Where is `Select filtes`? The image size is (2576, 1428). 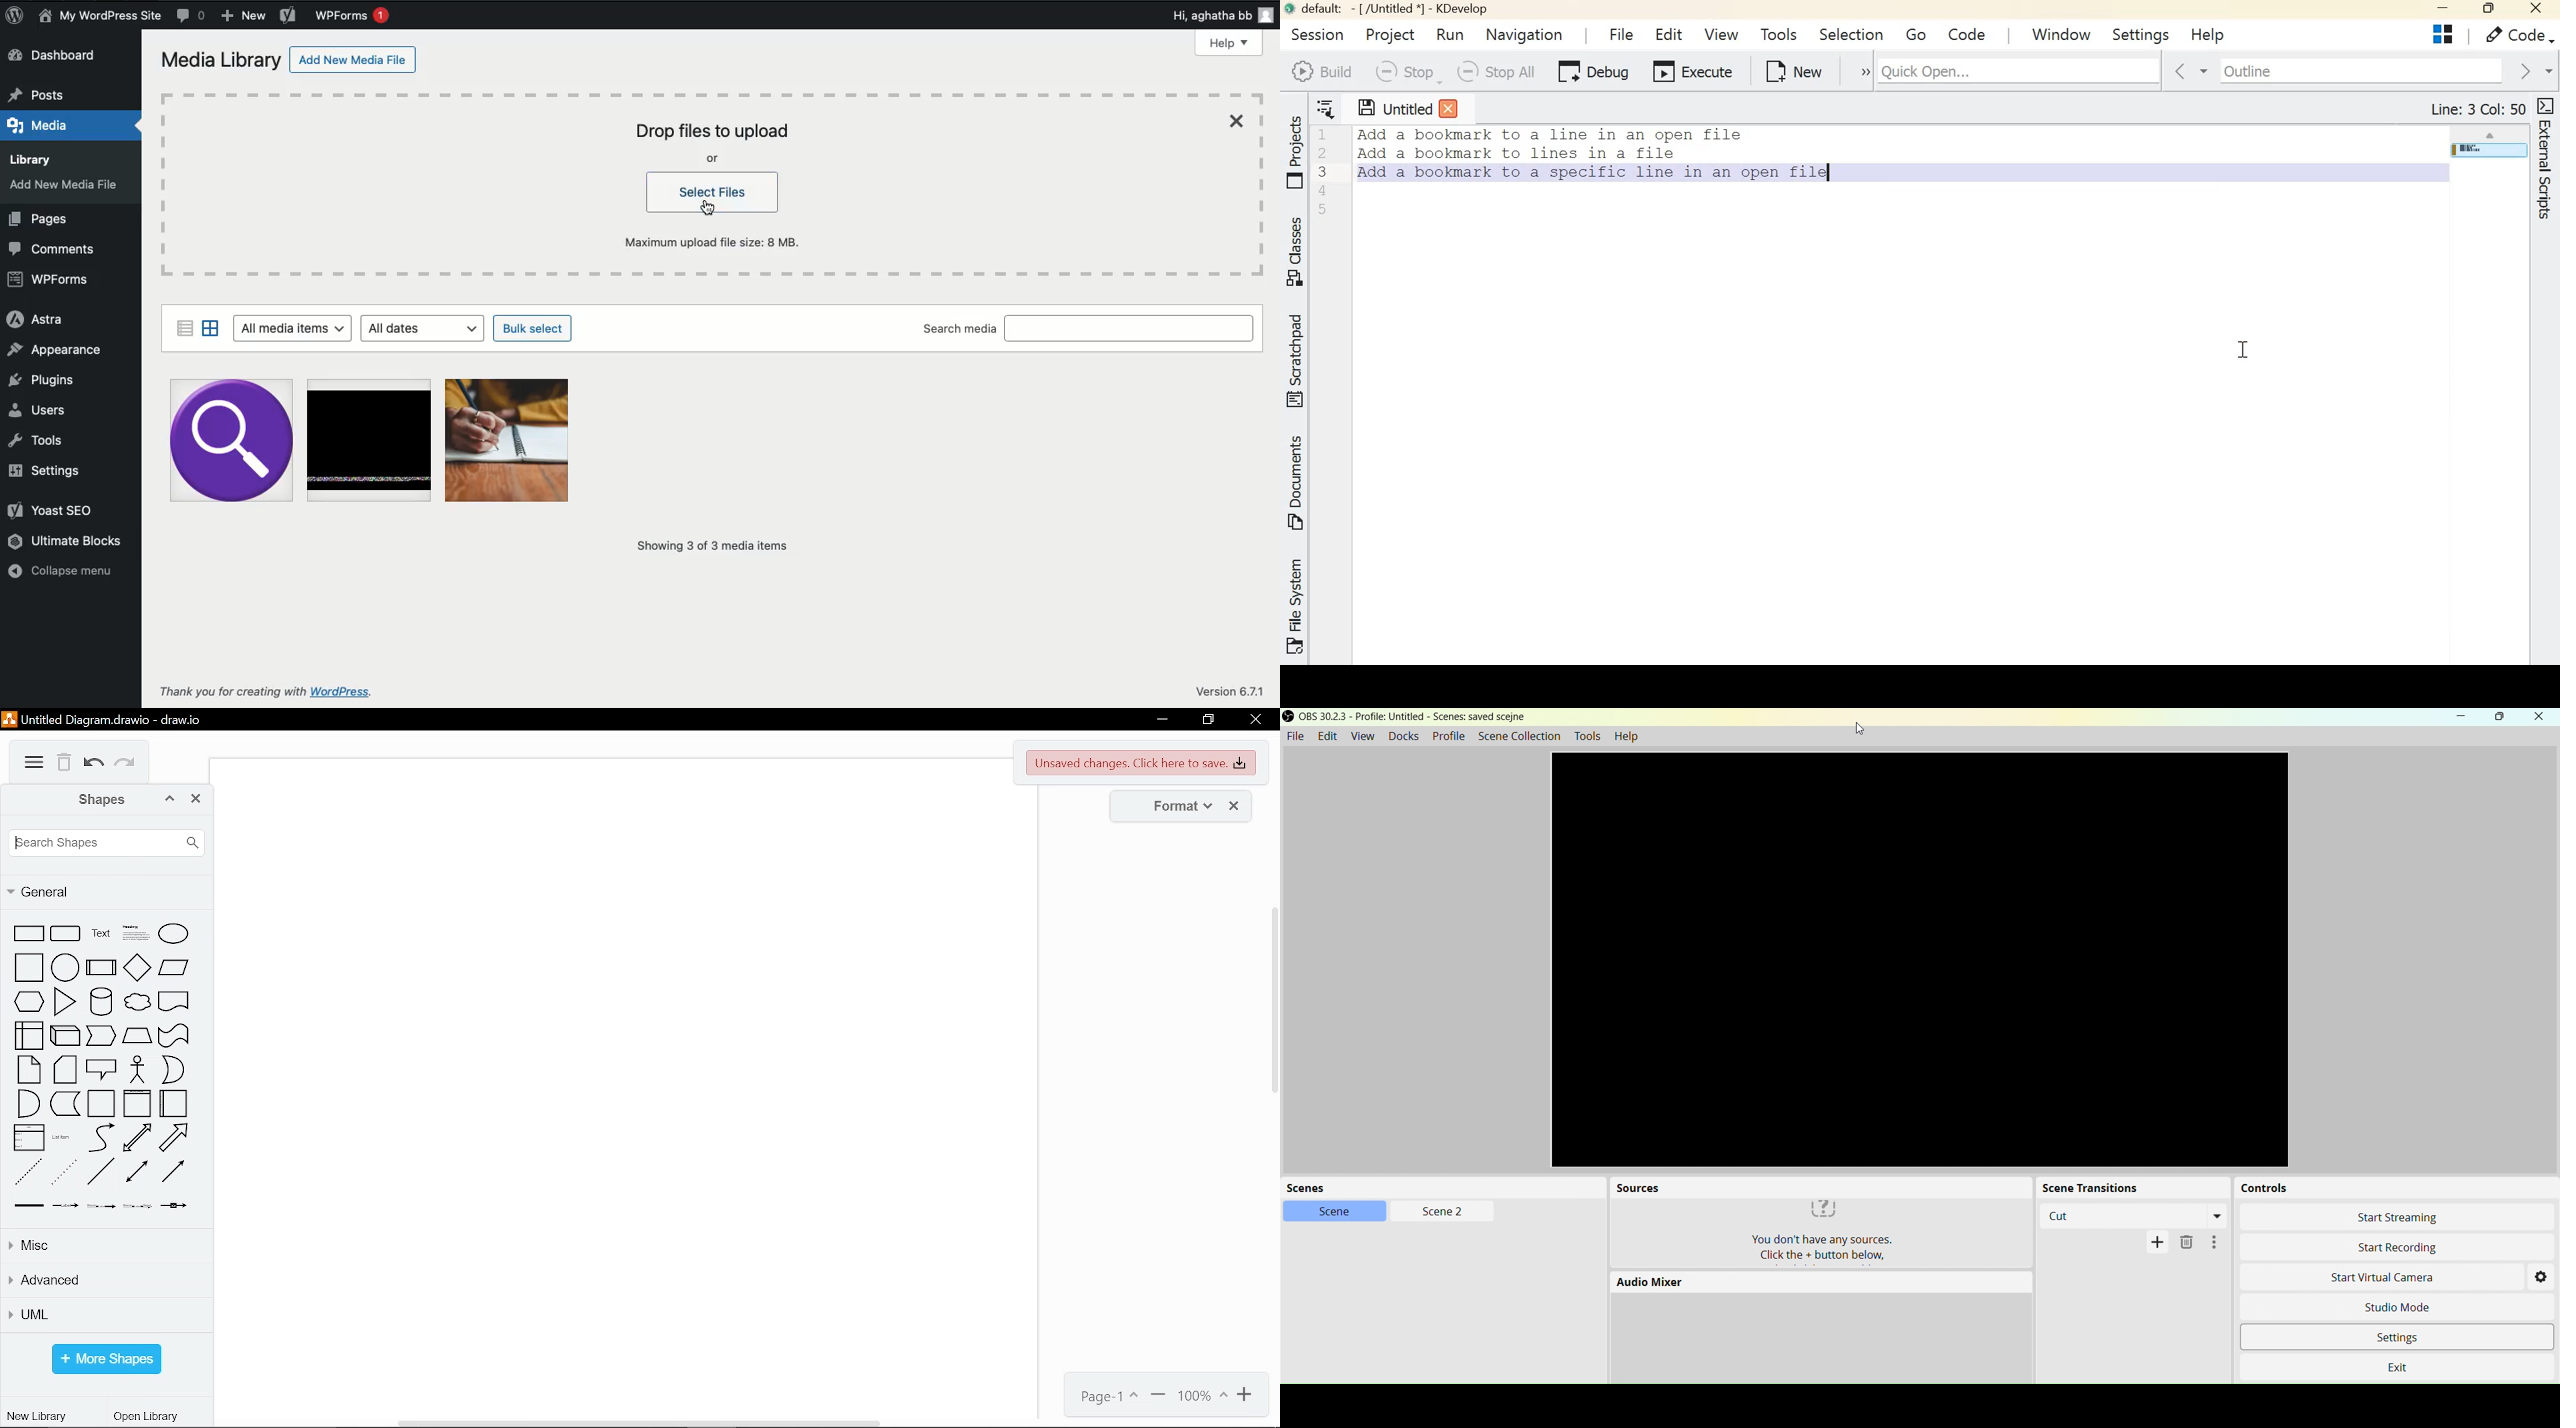 Select filtes is located at coordinates (715, 193).